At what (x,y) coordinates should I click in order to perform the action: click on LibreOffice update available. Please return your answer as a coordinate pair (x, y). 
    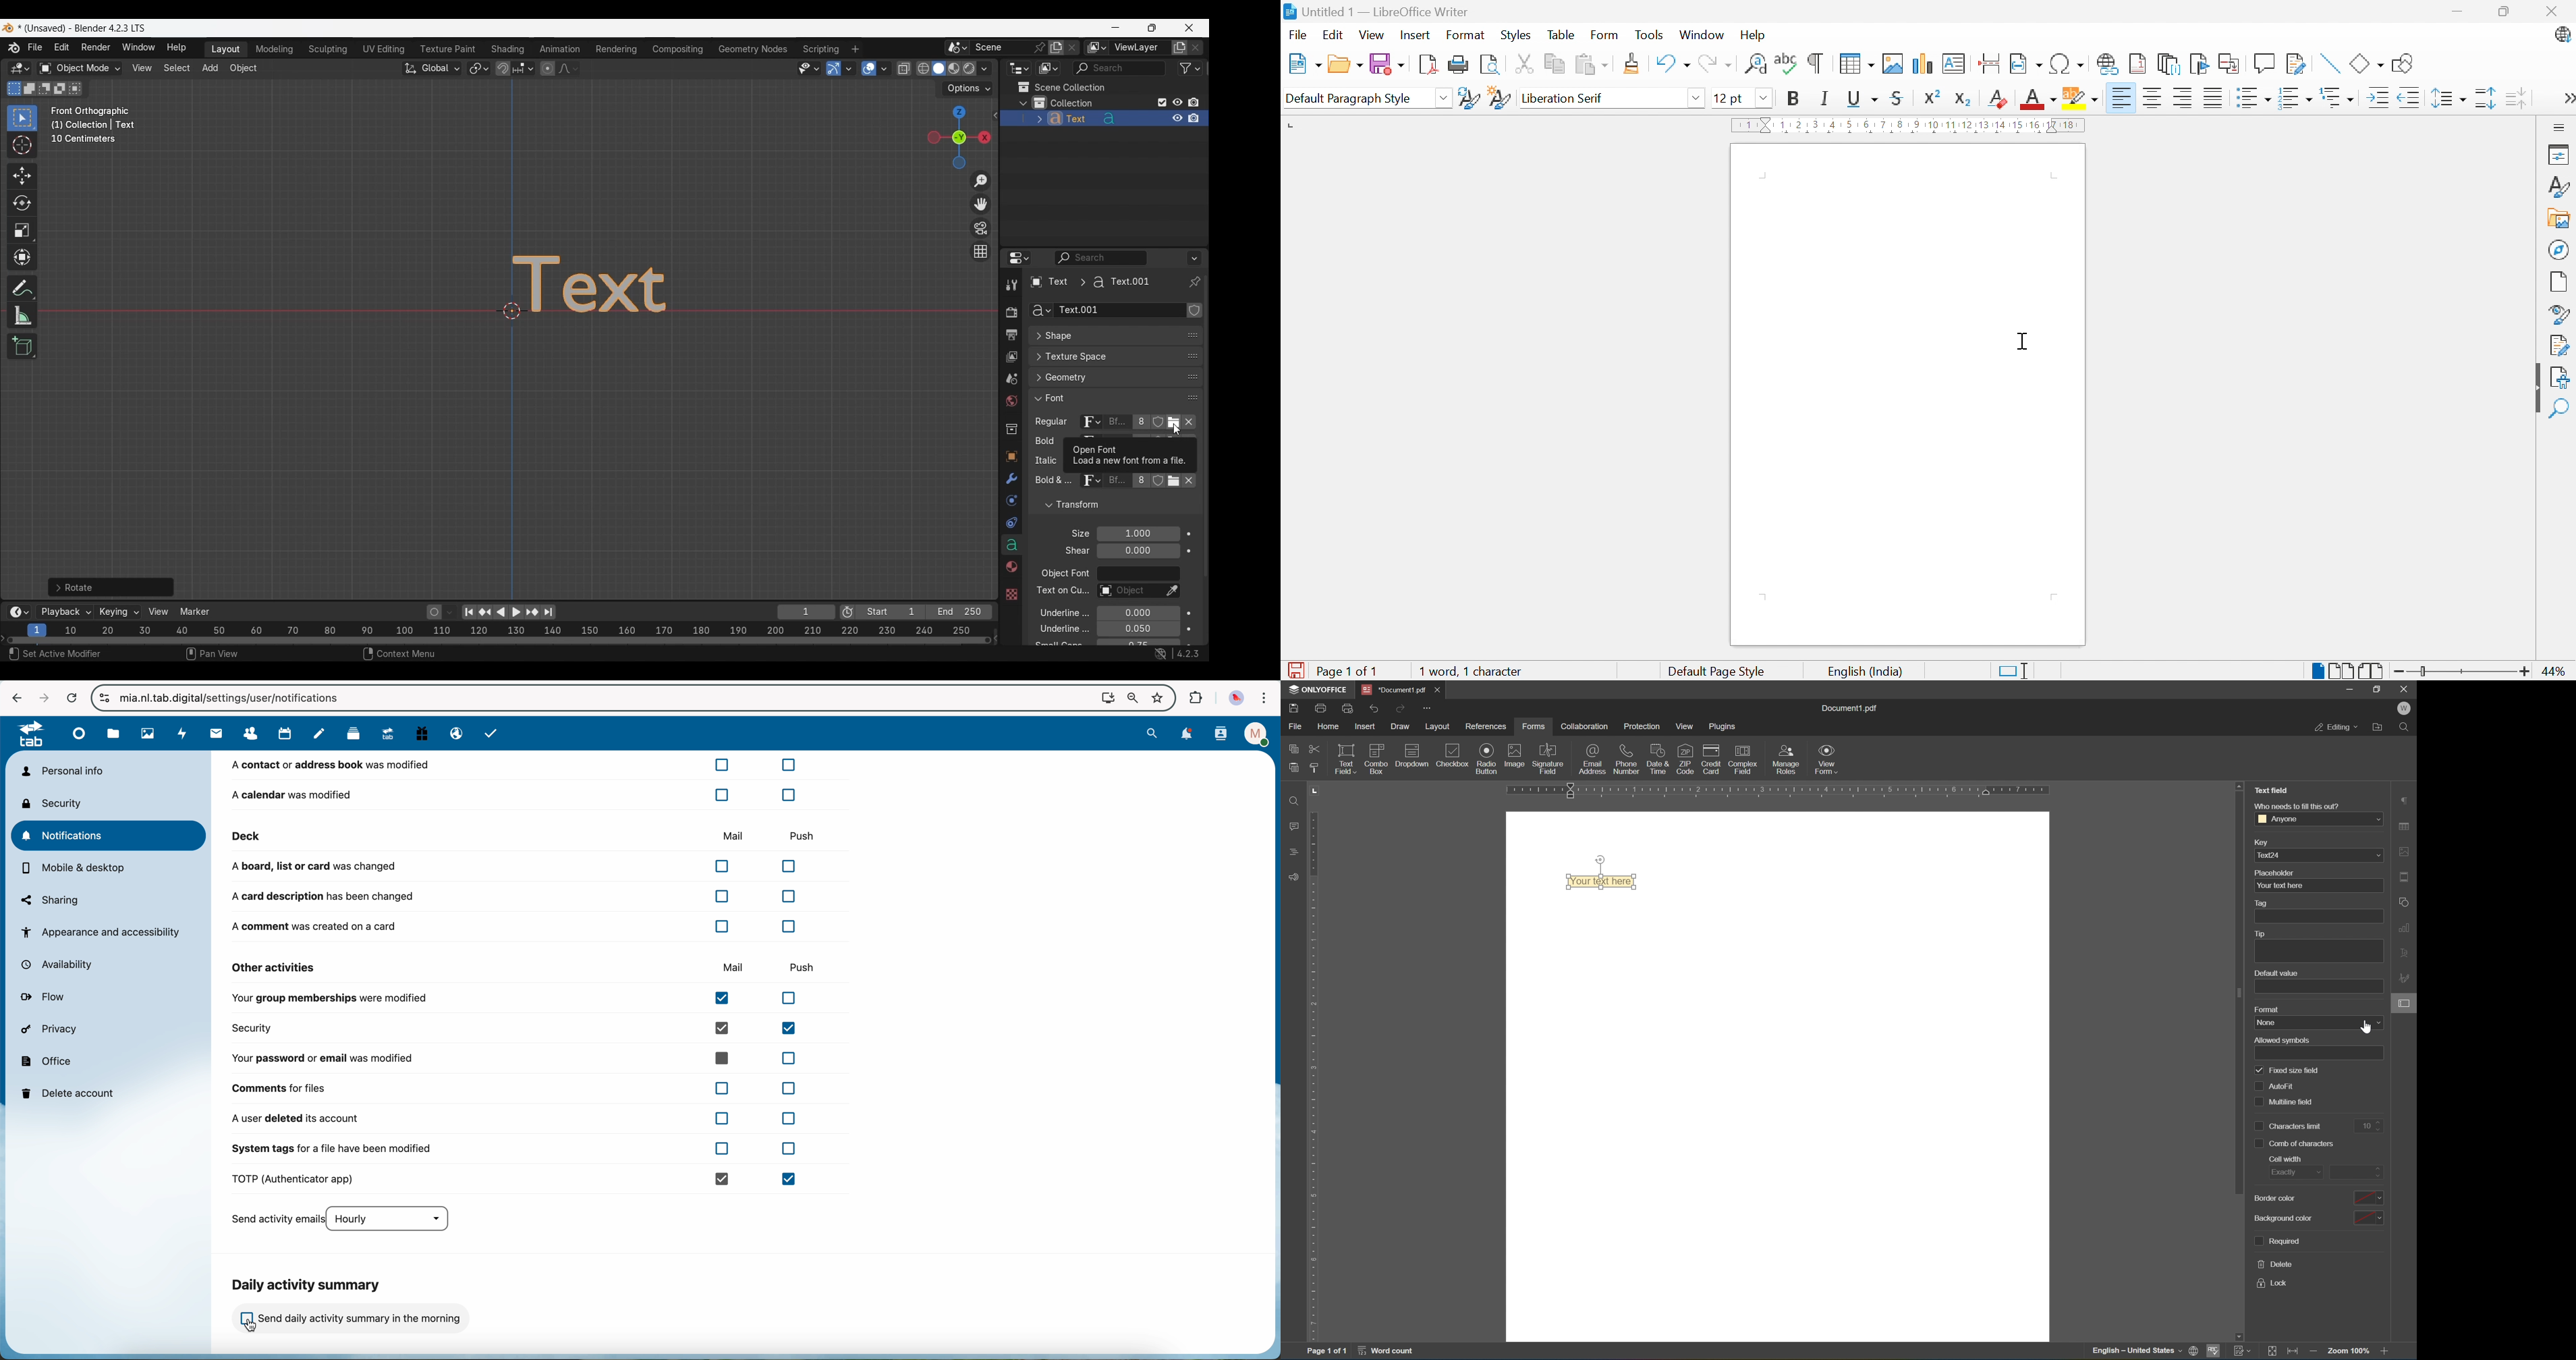
    Looking at the image, I should click on (2562, 34).